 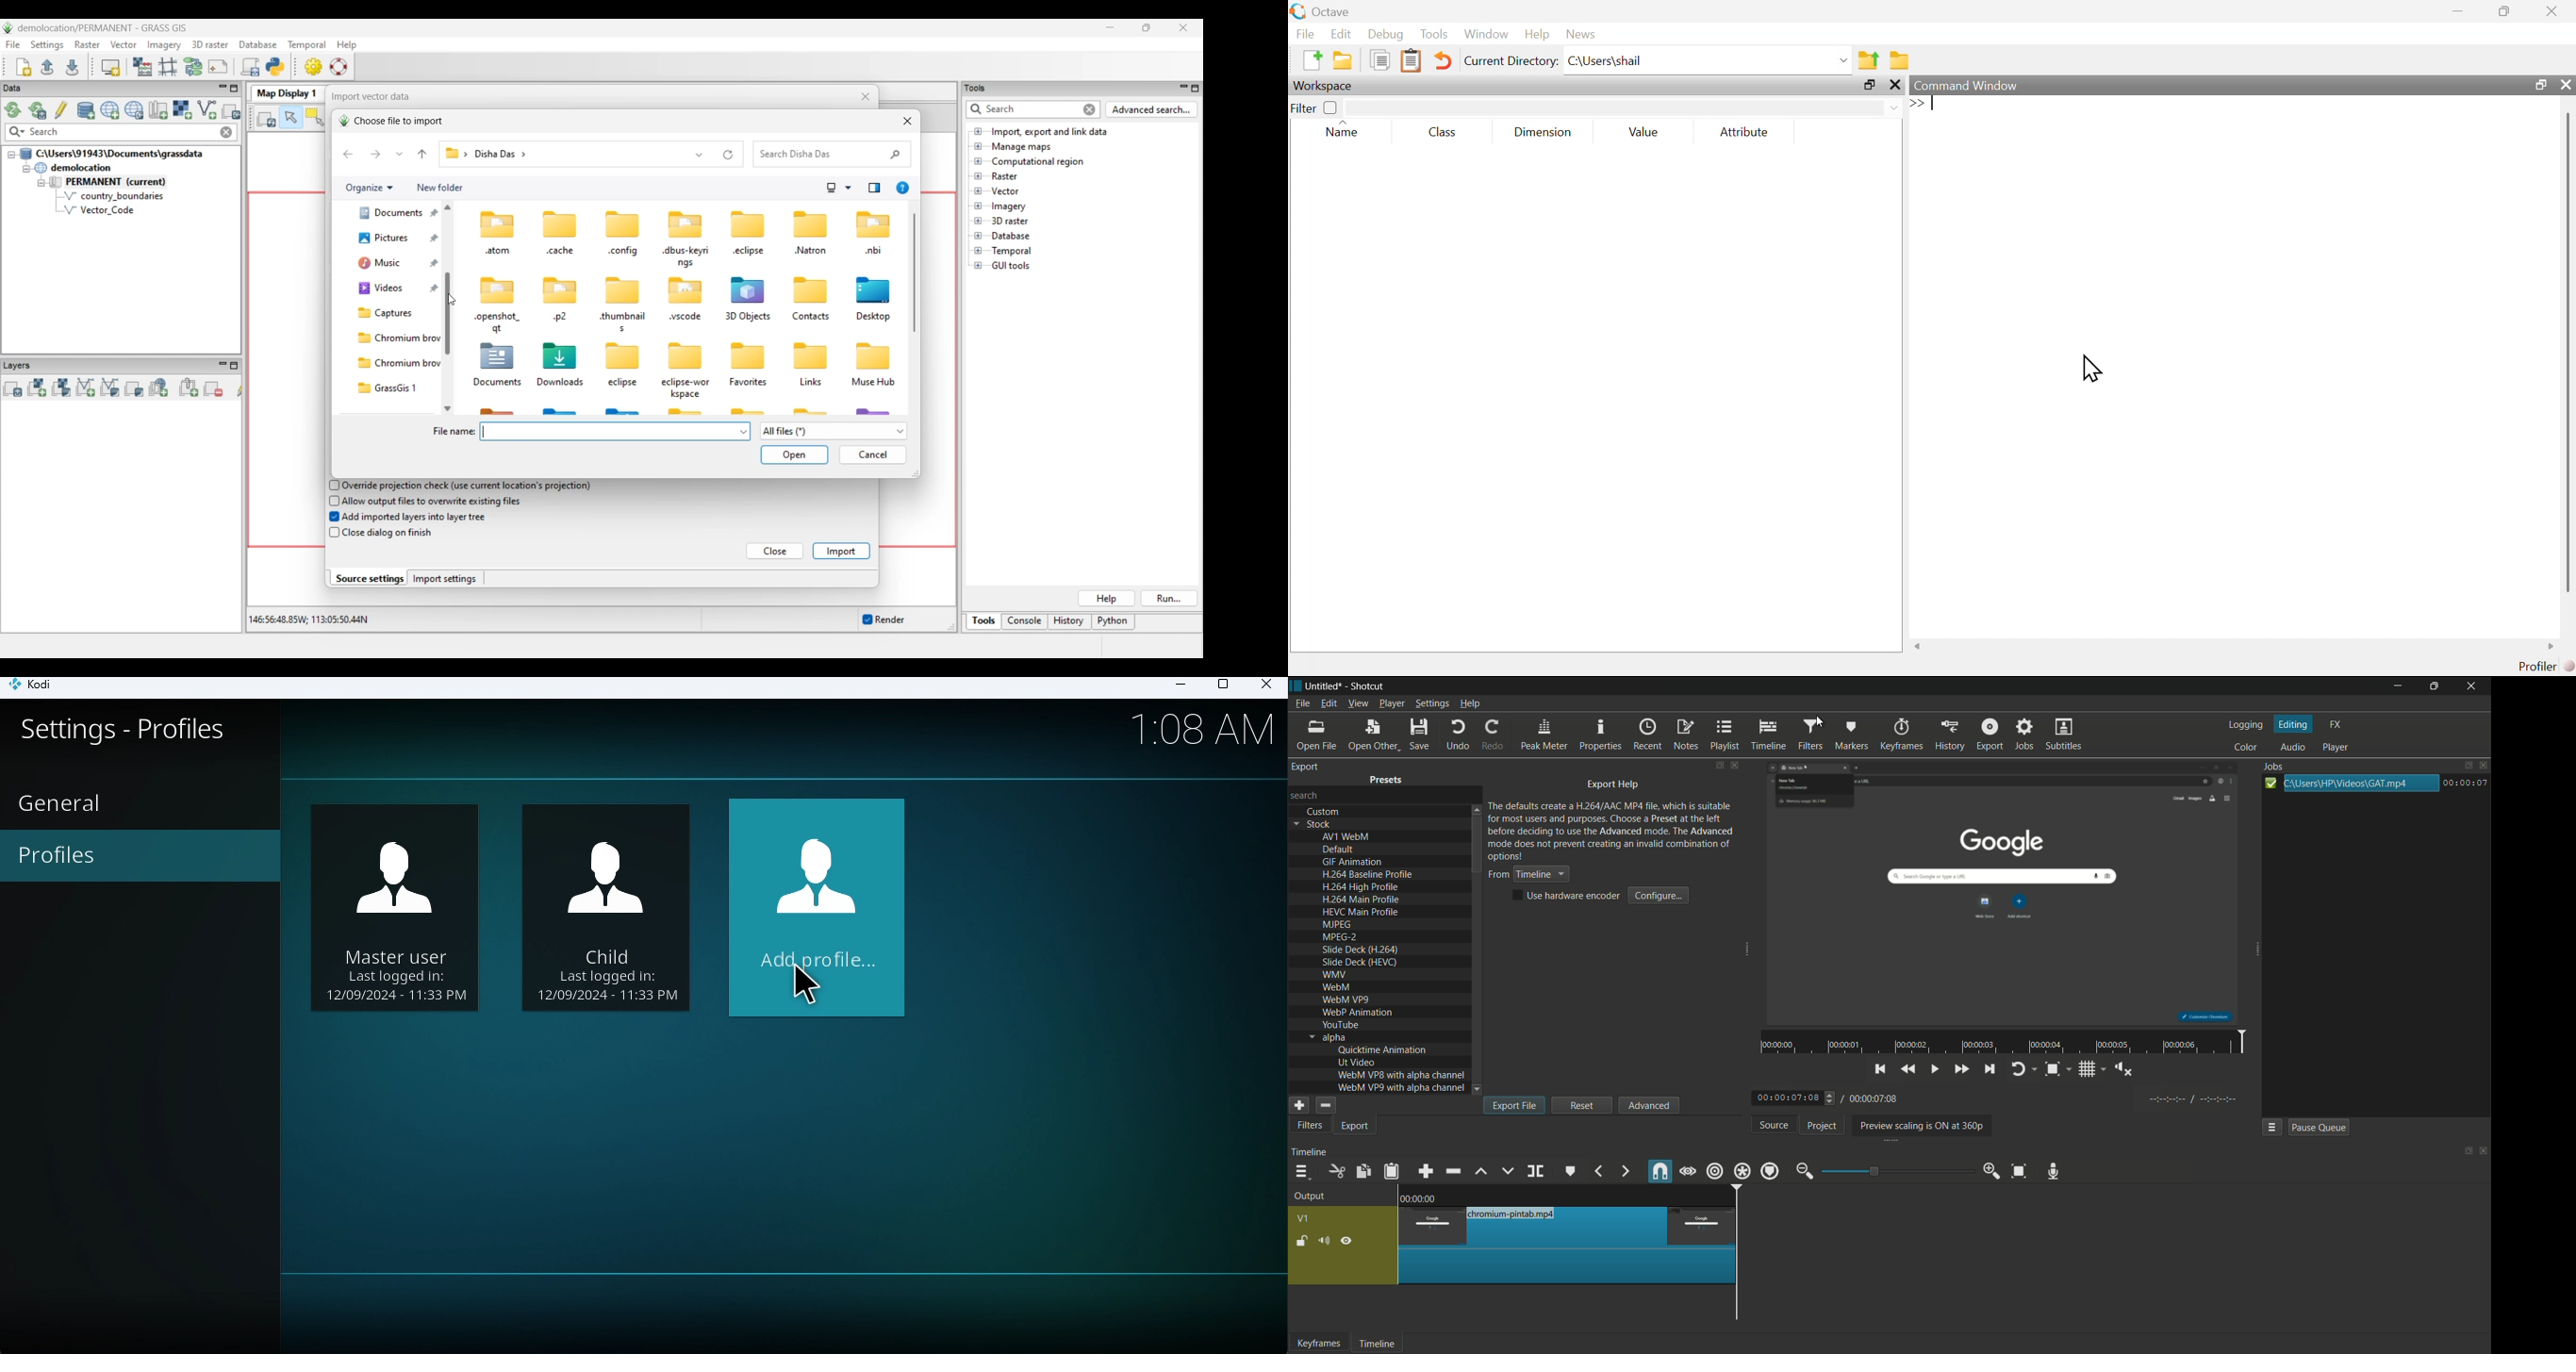 I want to click on Add profile, so click(x=822, y=911).